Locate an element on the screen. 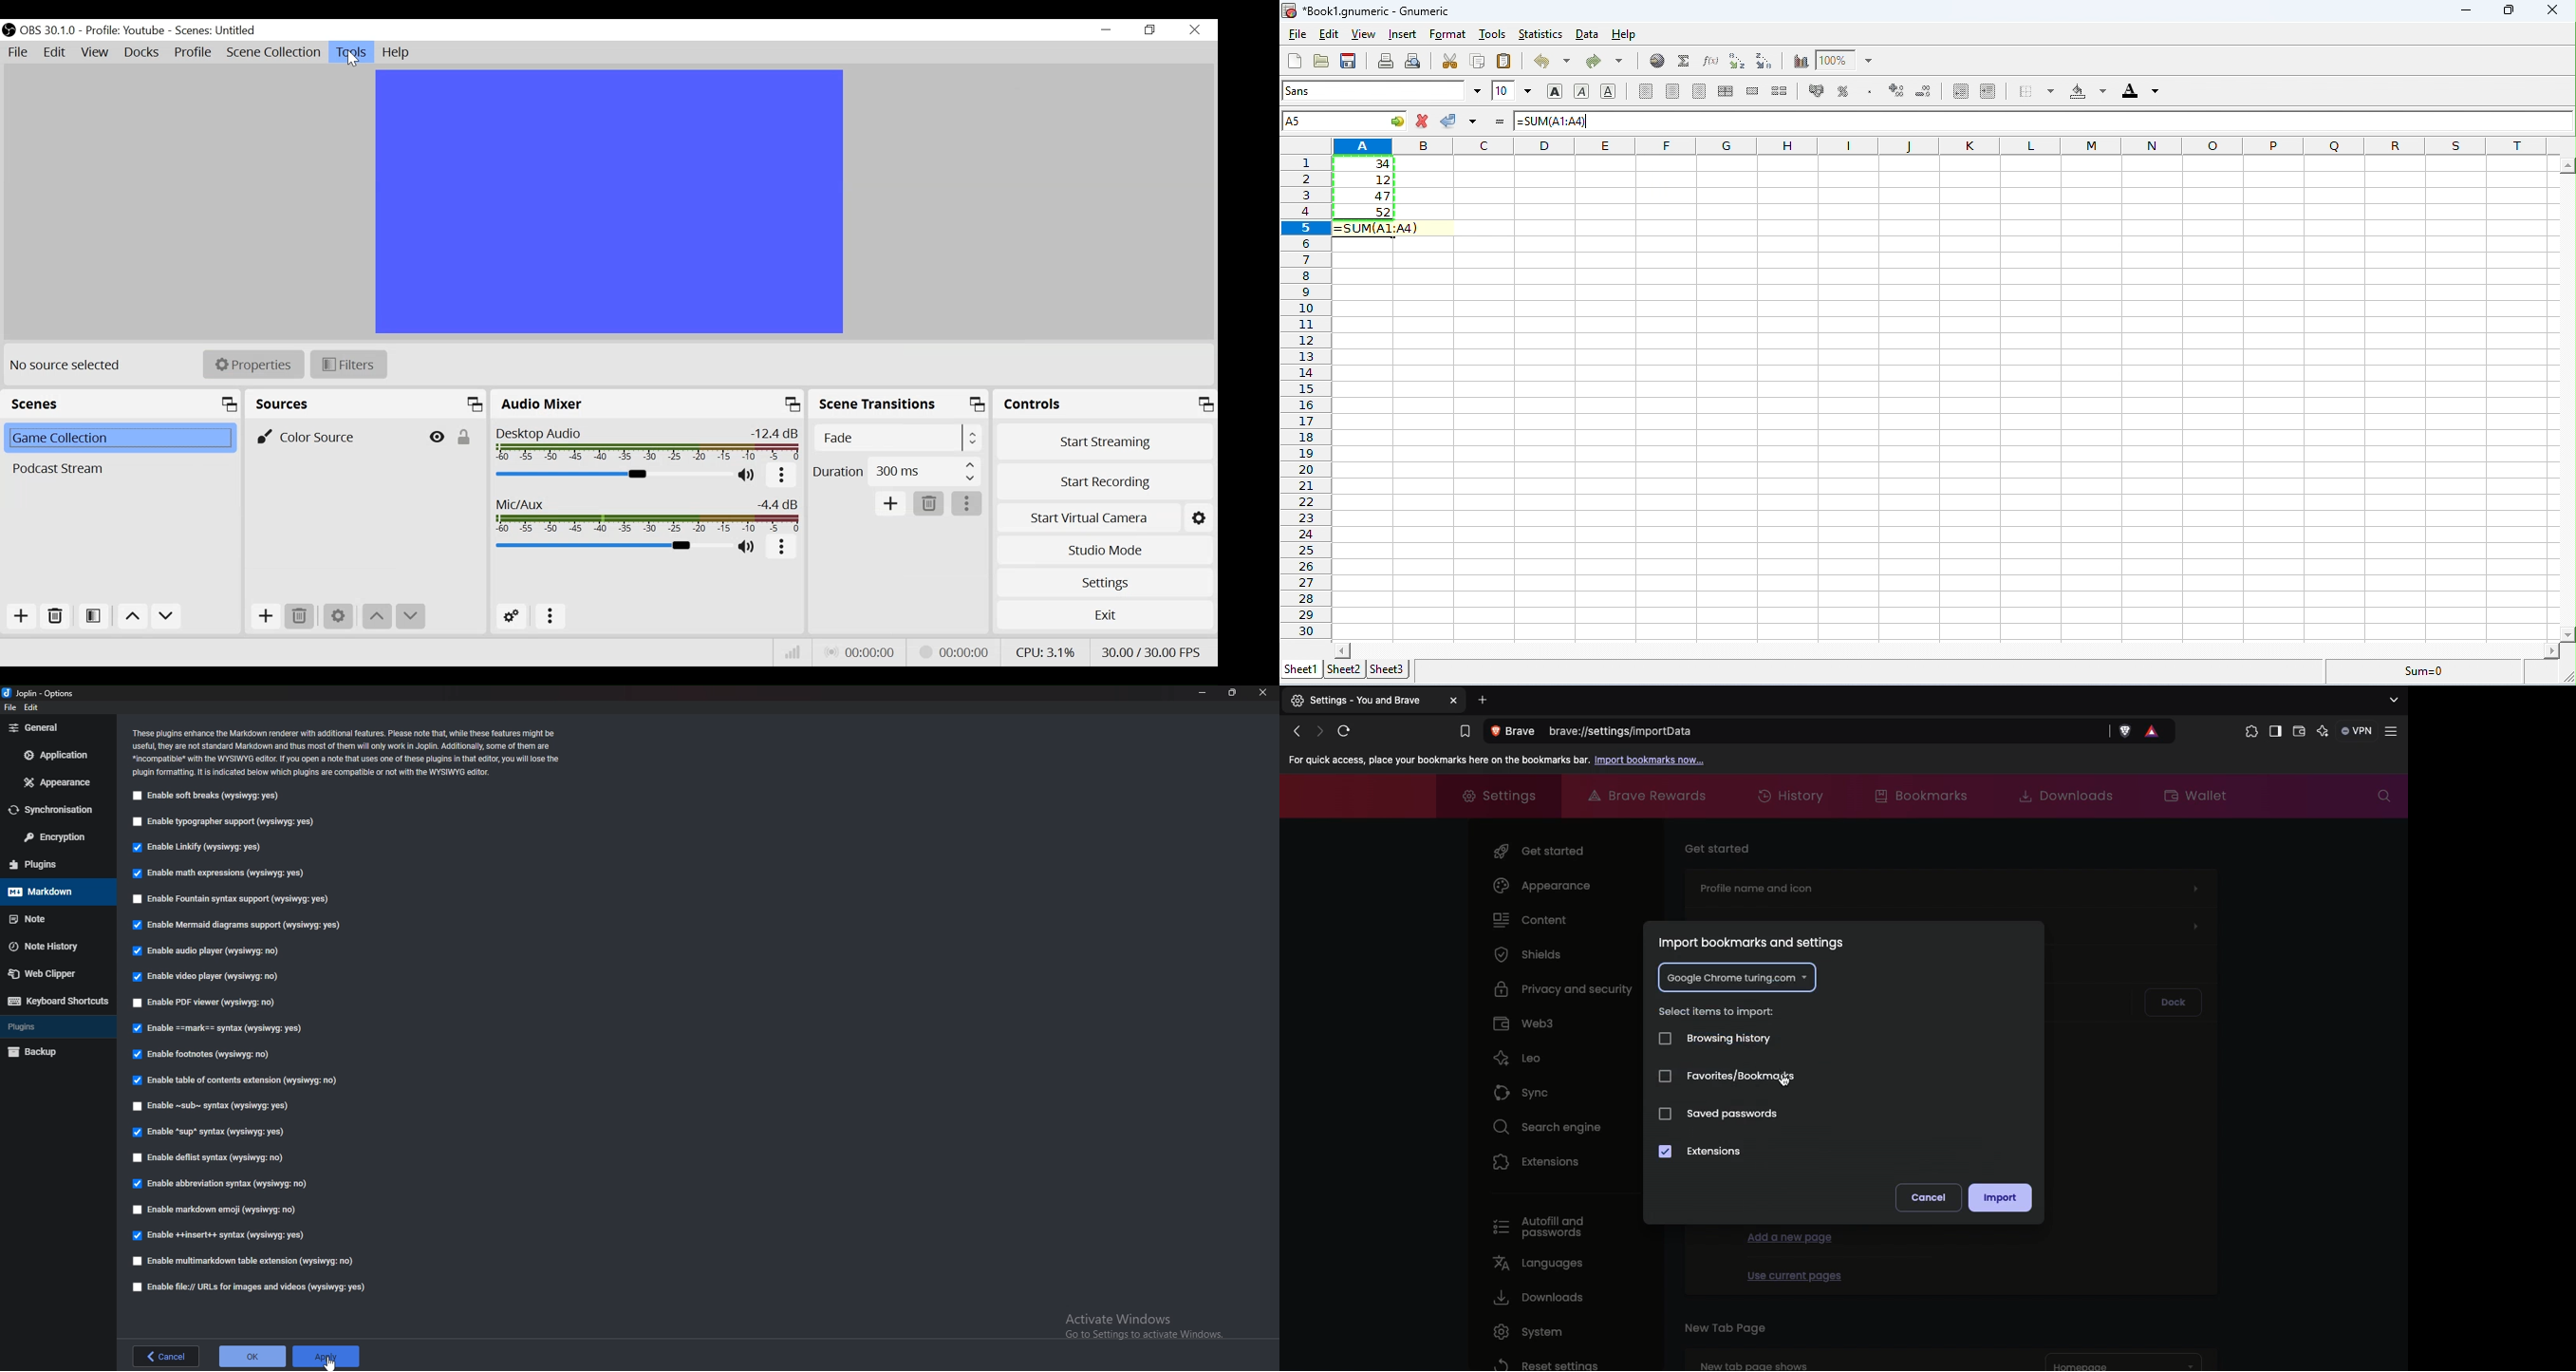 The image size is (2576, 1372). insert chart is located at coordinates (1801, 62).